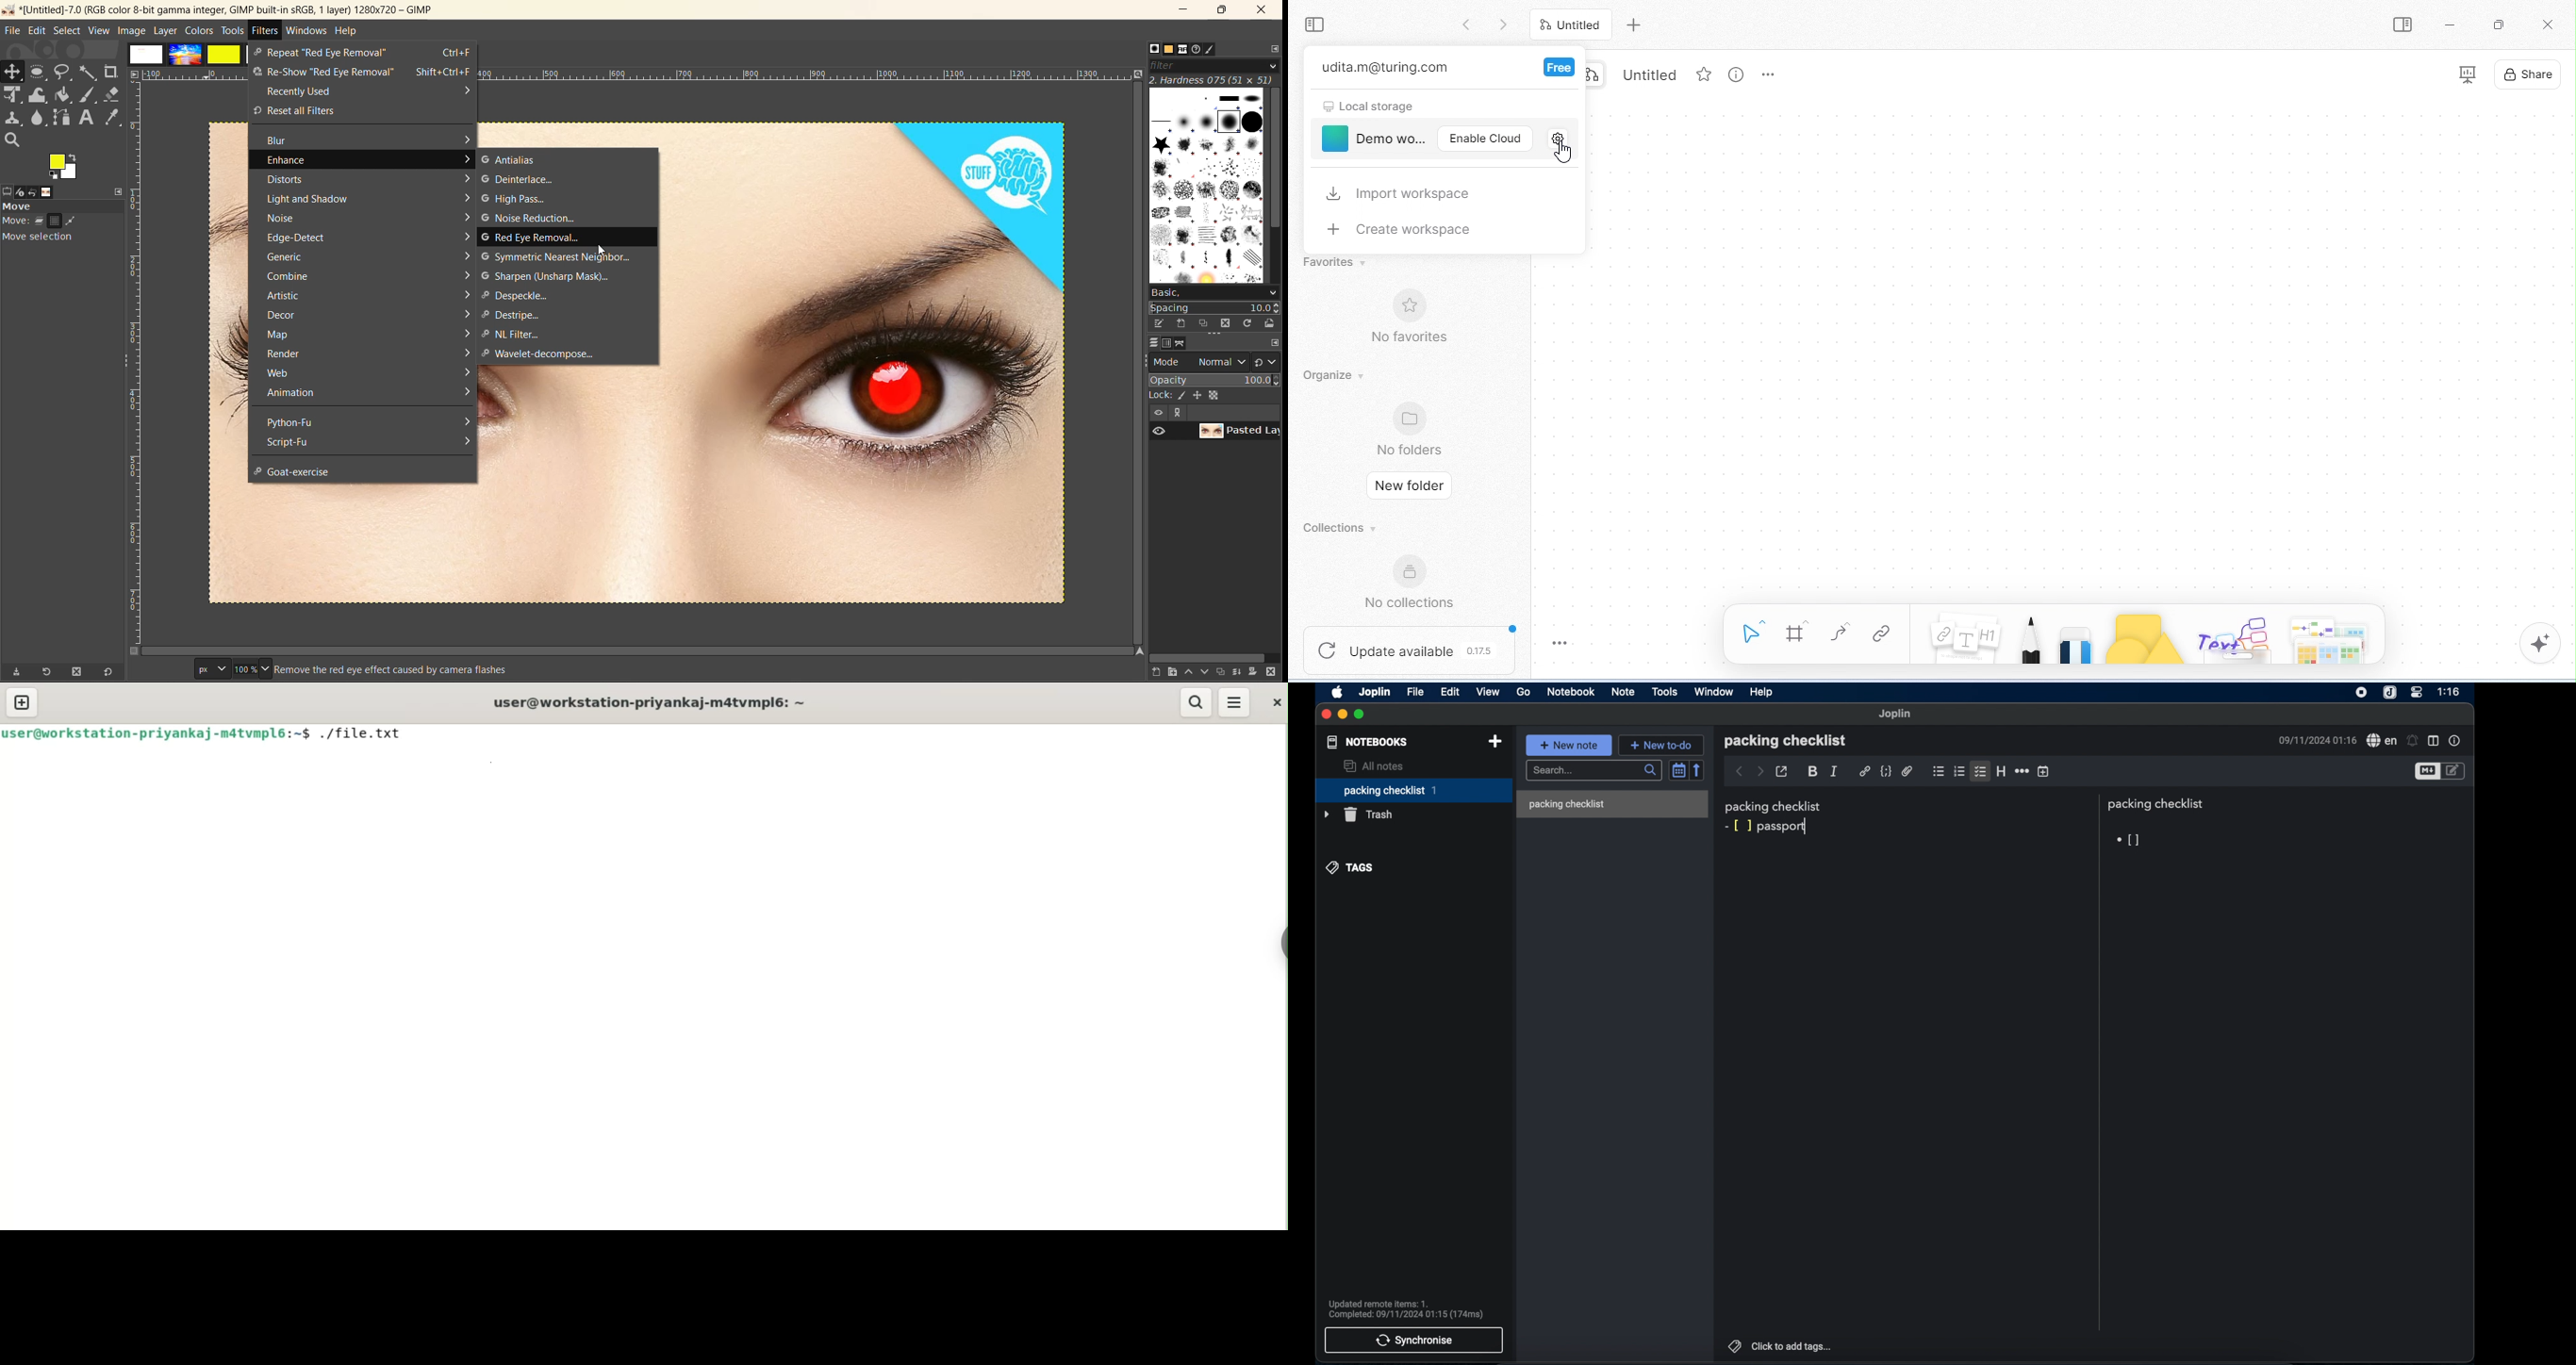 This screenshot has width=2576, height=1372. What do you see at coordinates (367, 392) in the screenshot?
I see `animation` at bounding box center [367, 392].